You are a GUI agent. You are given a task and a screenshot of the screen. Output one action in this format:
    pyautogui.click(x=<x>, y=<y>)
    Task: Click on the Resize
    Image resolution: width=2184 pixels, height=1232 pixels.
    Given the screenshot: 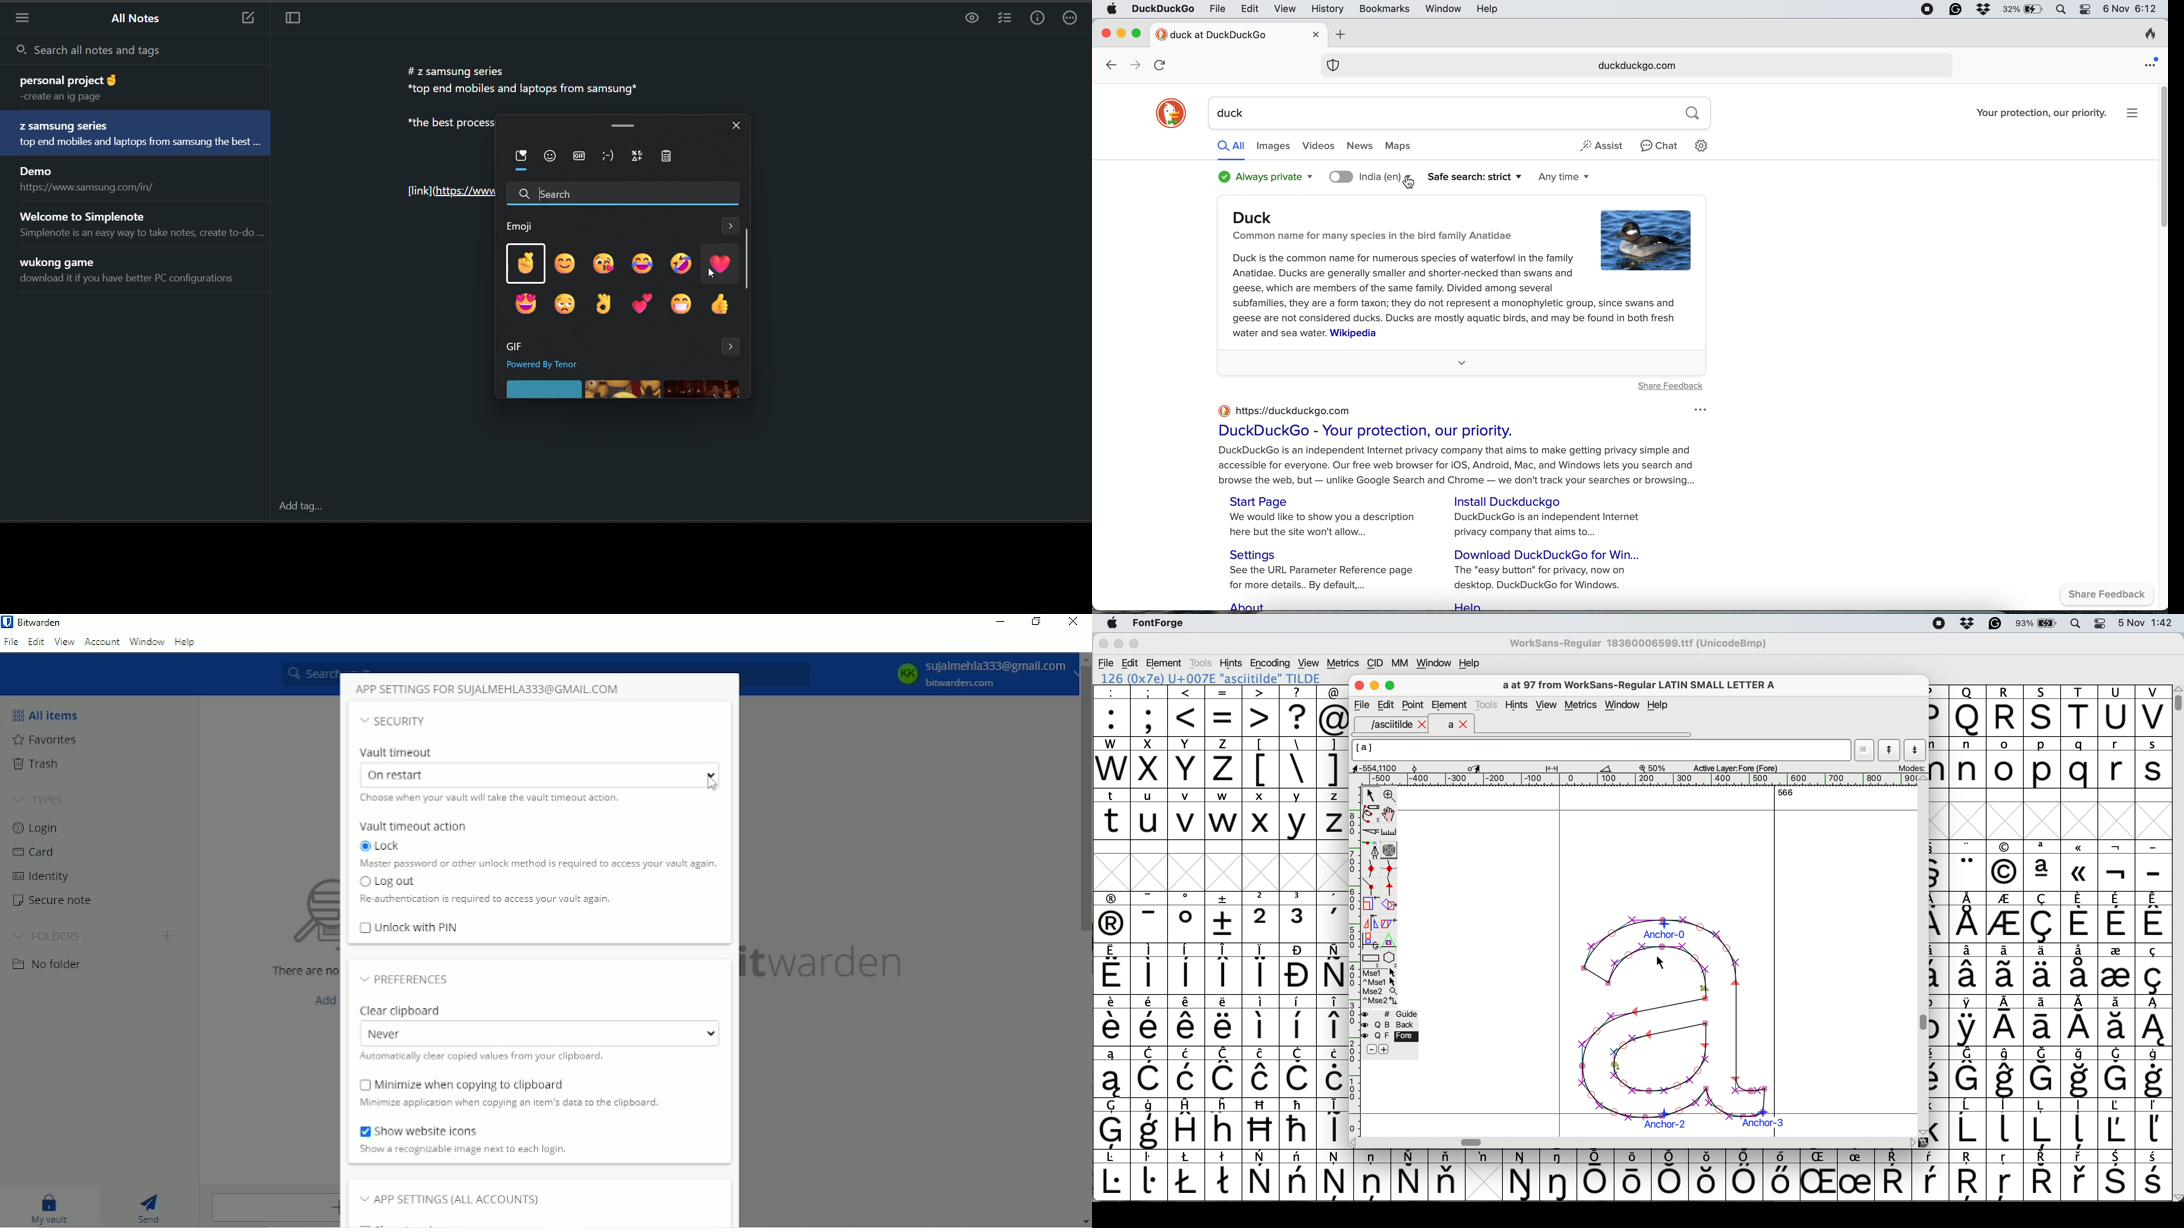 What is the action you would take?
    pyautogui.click(x=1037, y=622)
    